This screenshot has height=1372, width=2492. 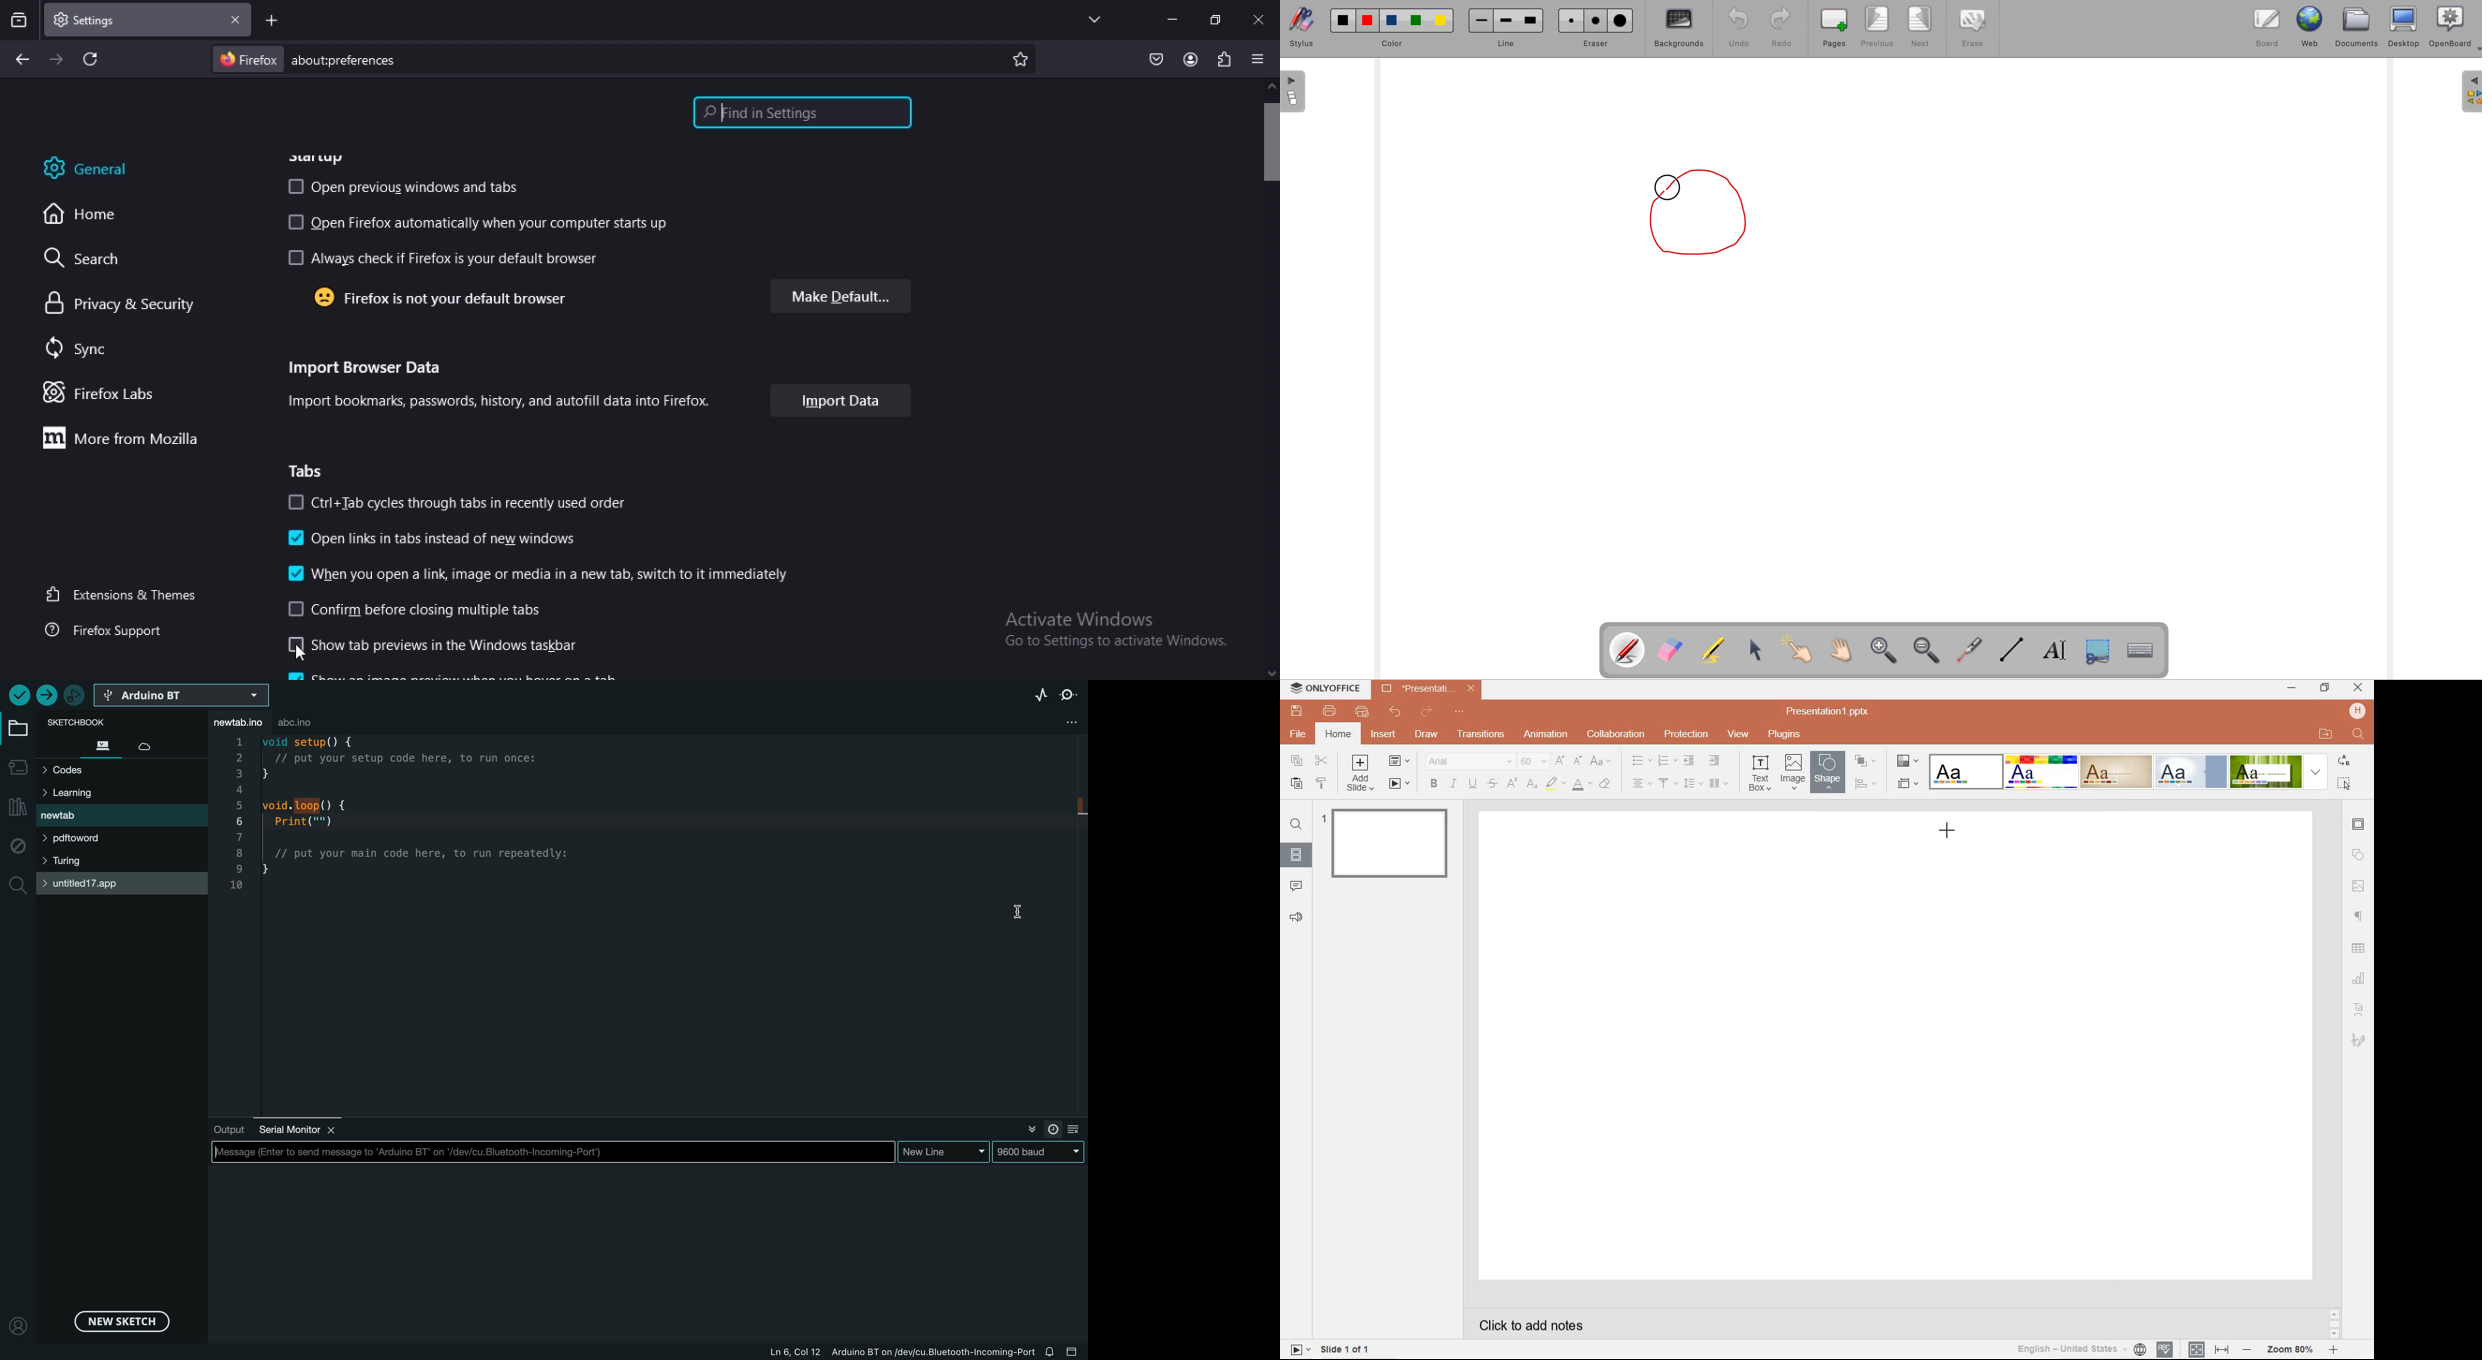 What do you see at coordinates (1830, 711) in the screenshot?
I see `Presentation1.pptx` at bounding box center [1830, 711].